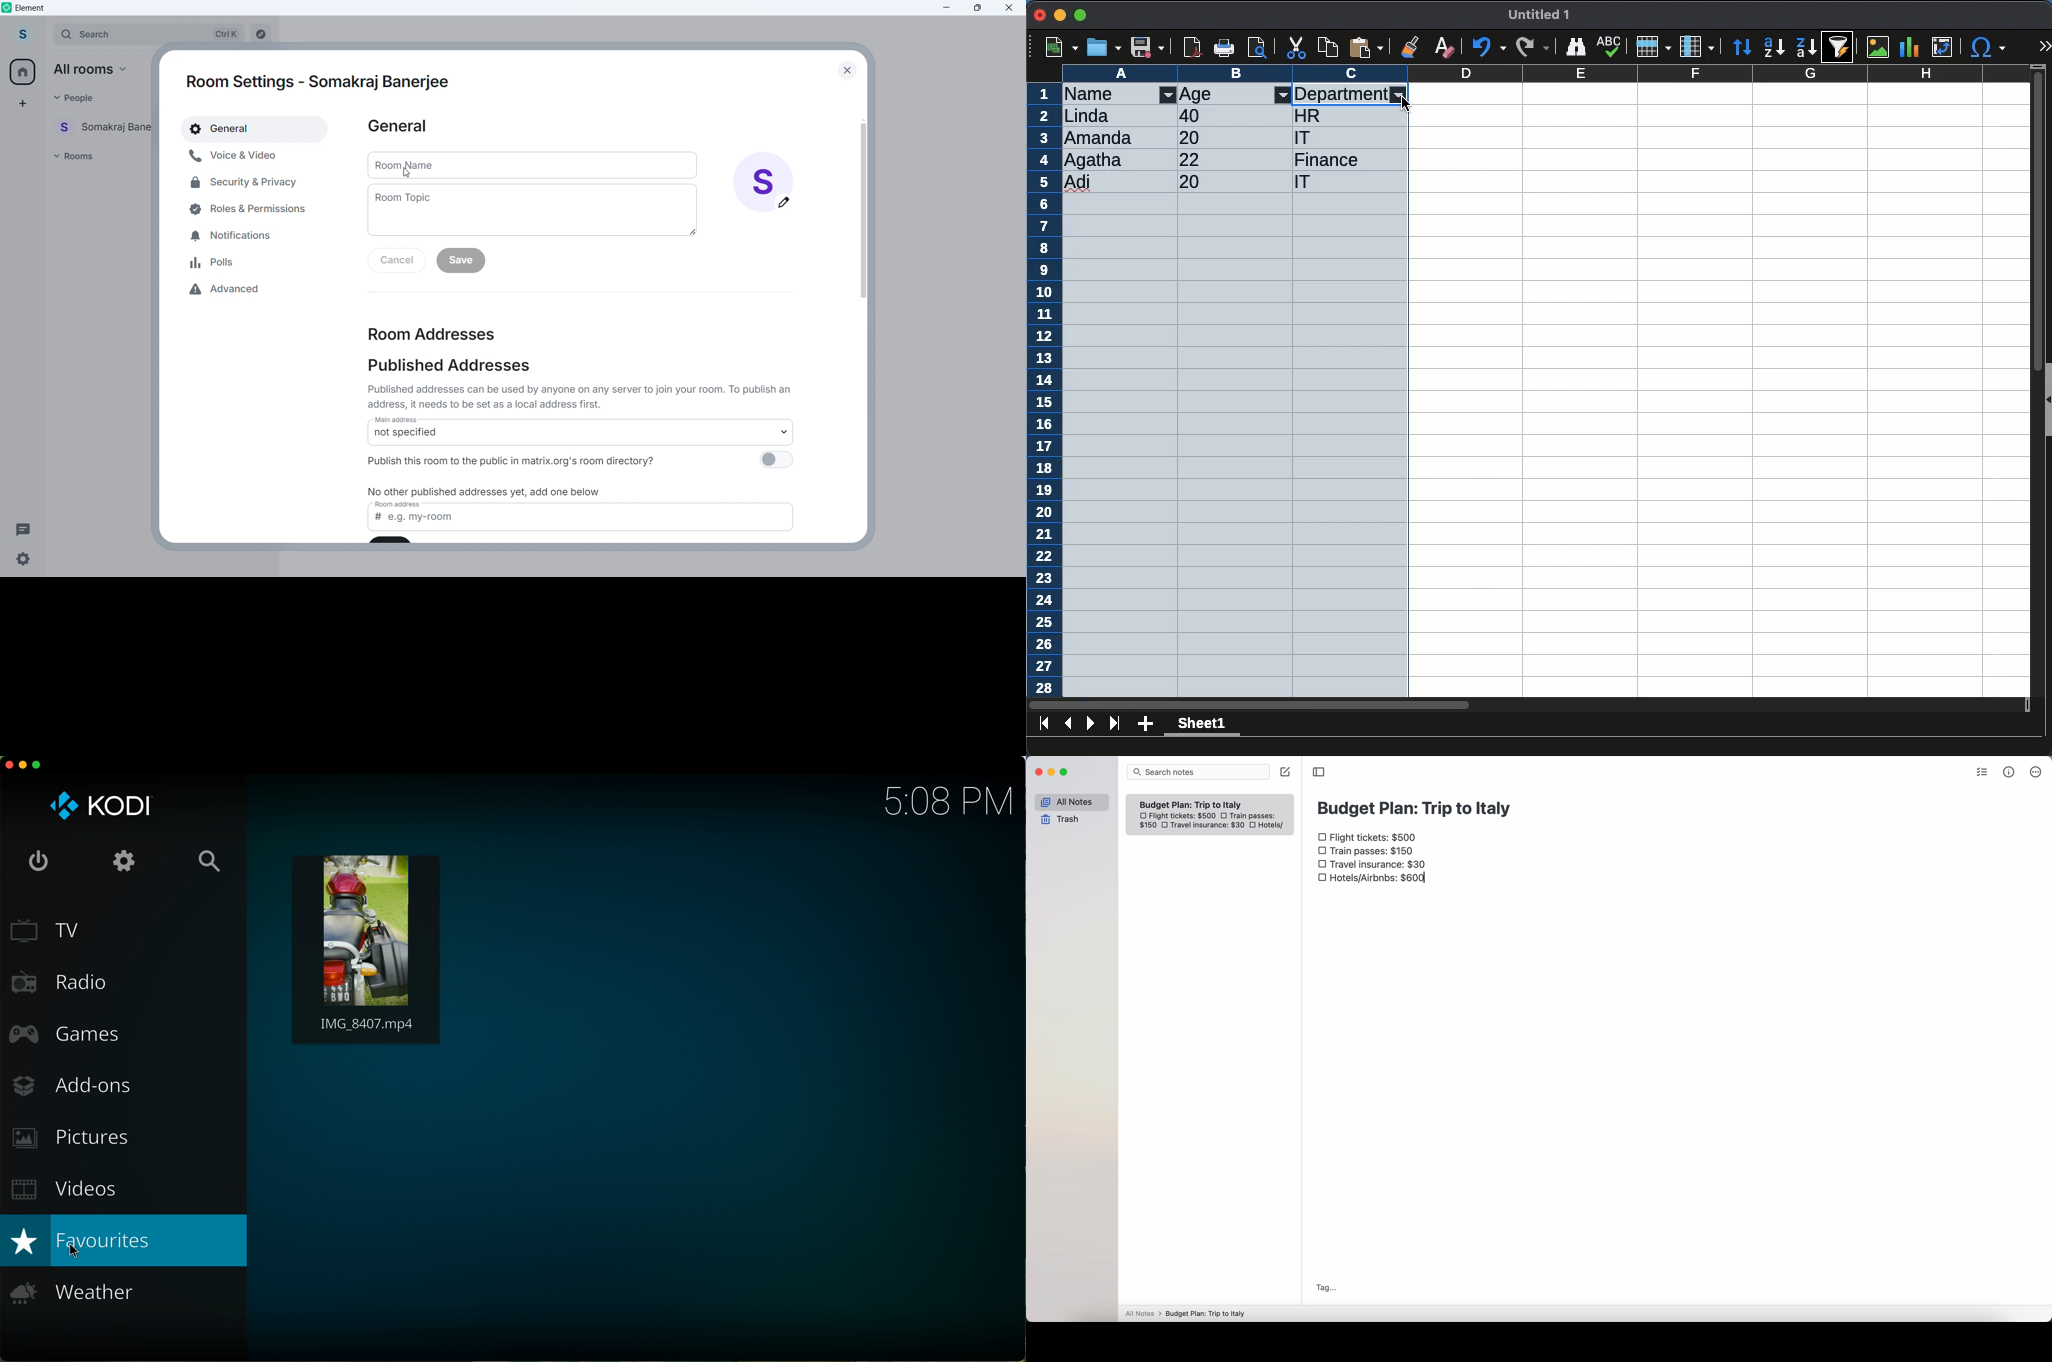  What do you see at coordinates (23, 72) in the screenshot?
I see `Home ` at bounding box center [23, 72].